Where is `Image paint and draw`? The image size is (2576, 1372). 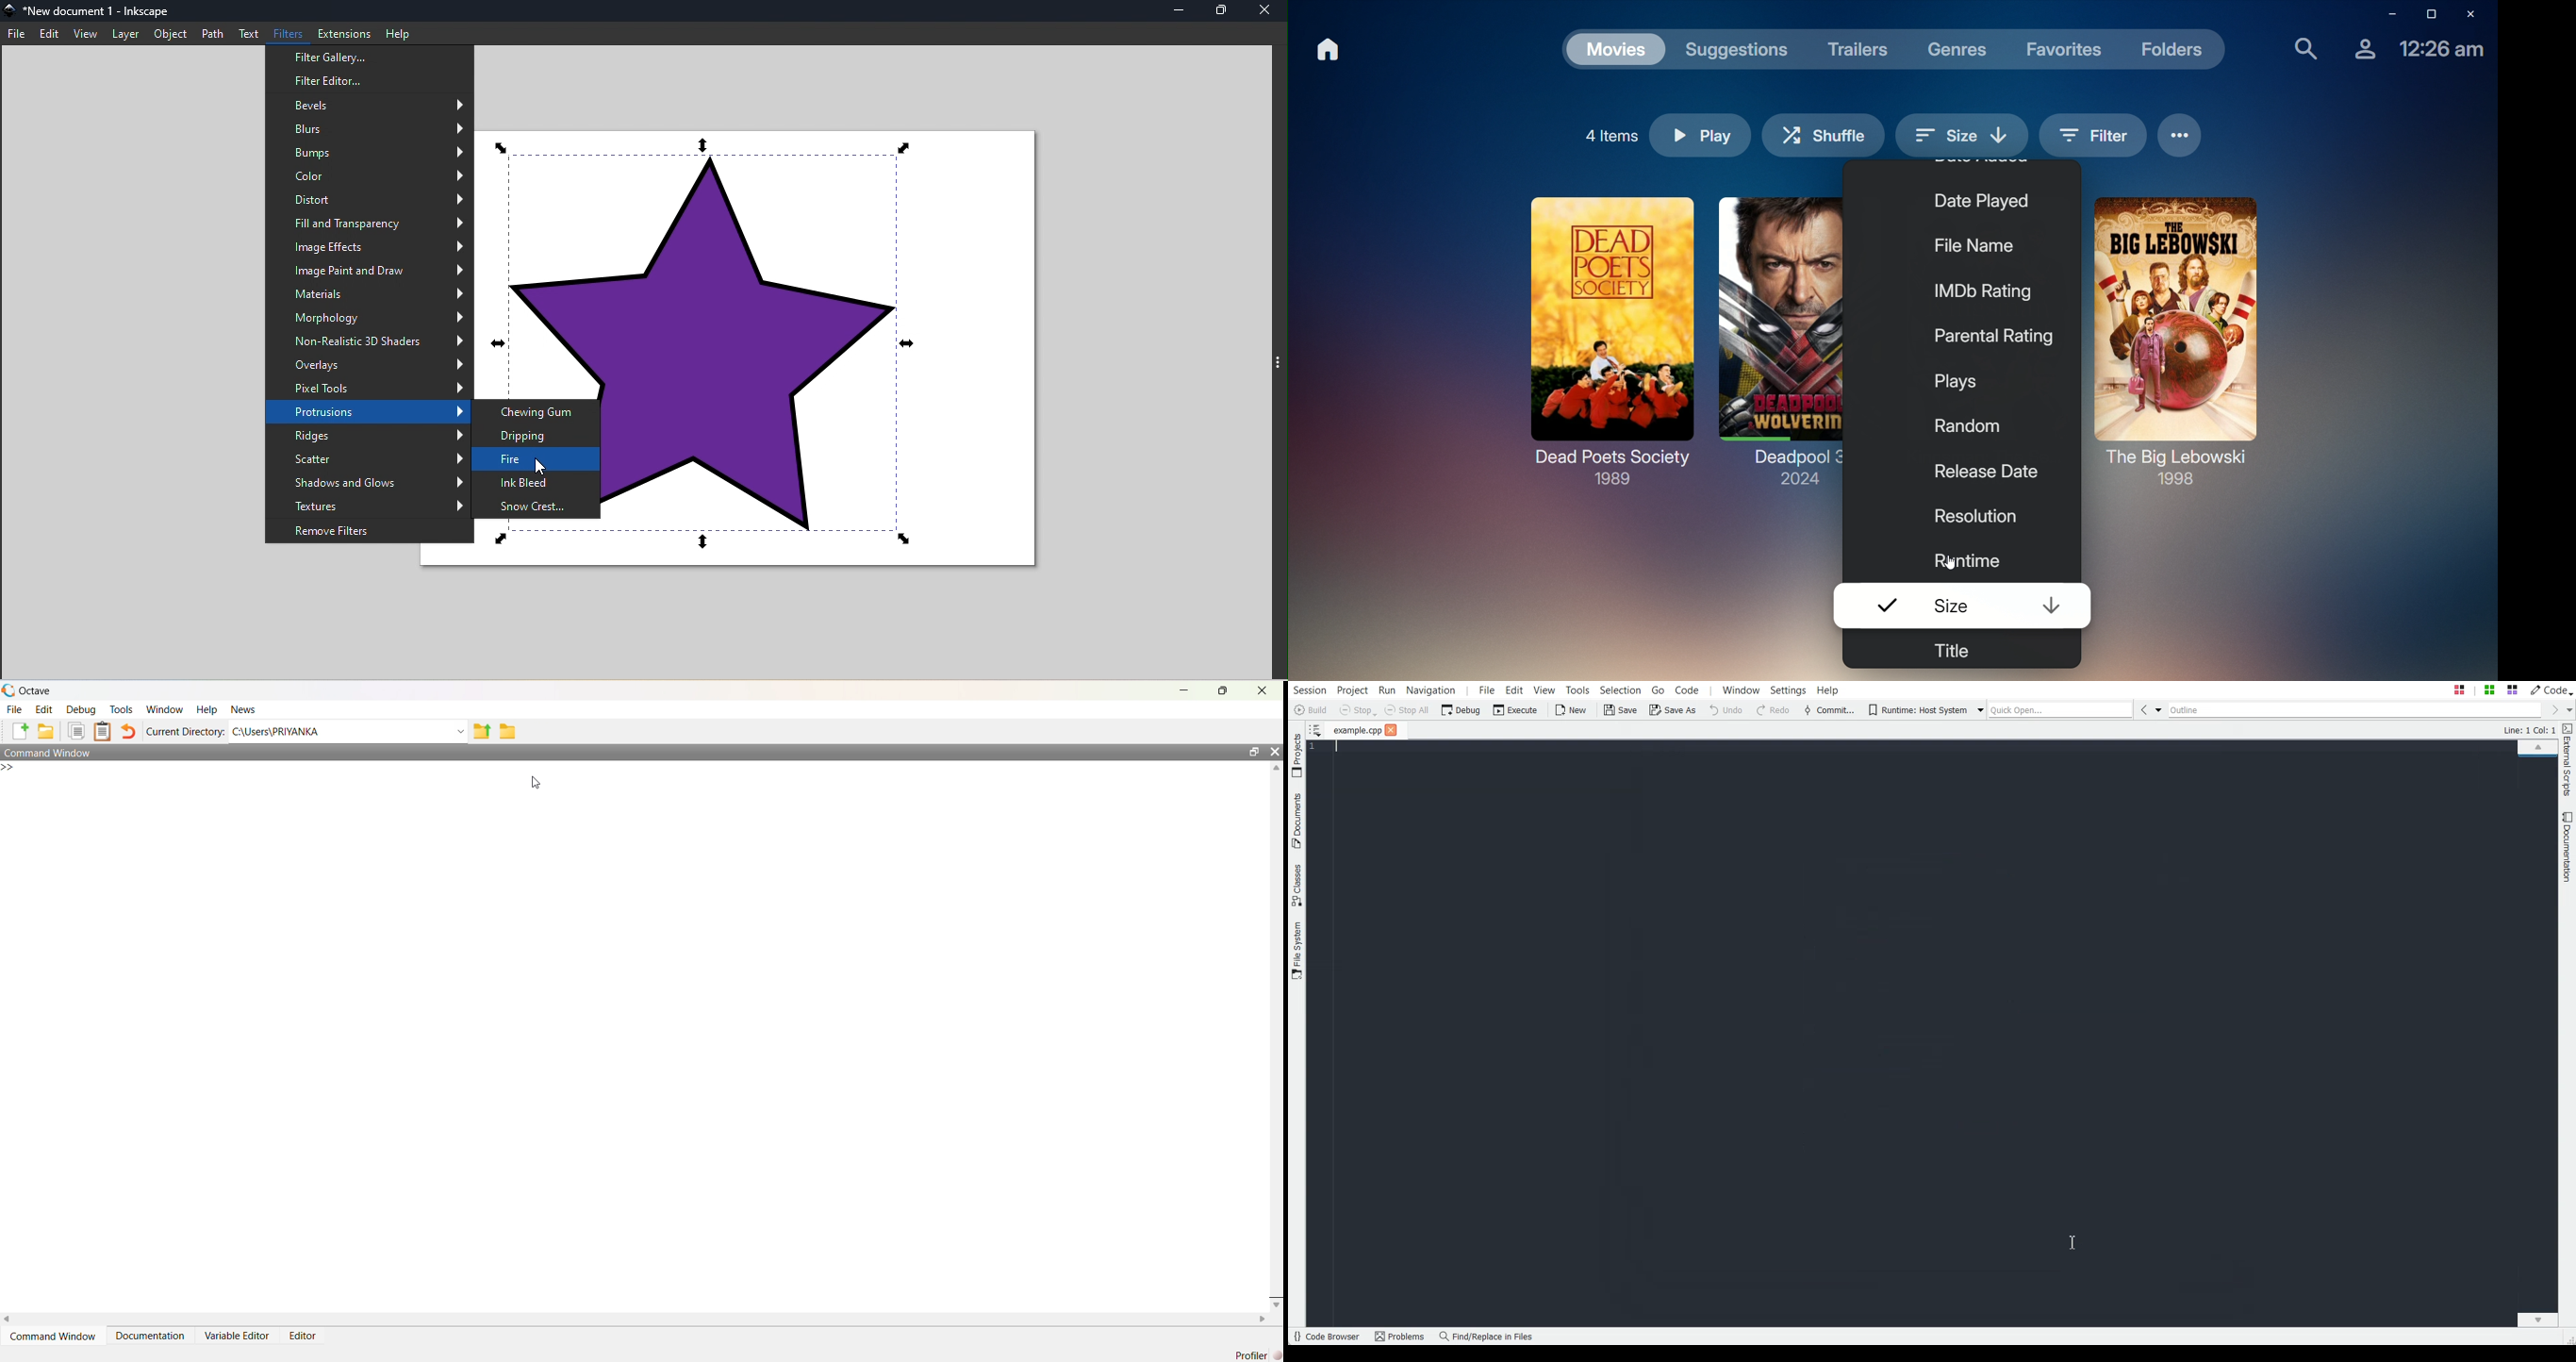
Image paint and draw is located at coordinates (369, 271).